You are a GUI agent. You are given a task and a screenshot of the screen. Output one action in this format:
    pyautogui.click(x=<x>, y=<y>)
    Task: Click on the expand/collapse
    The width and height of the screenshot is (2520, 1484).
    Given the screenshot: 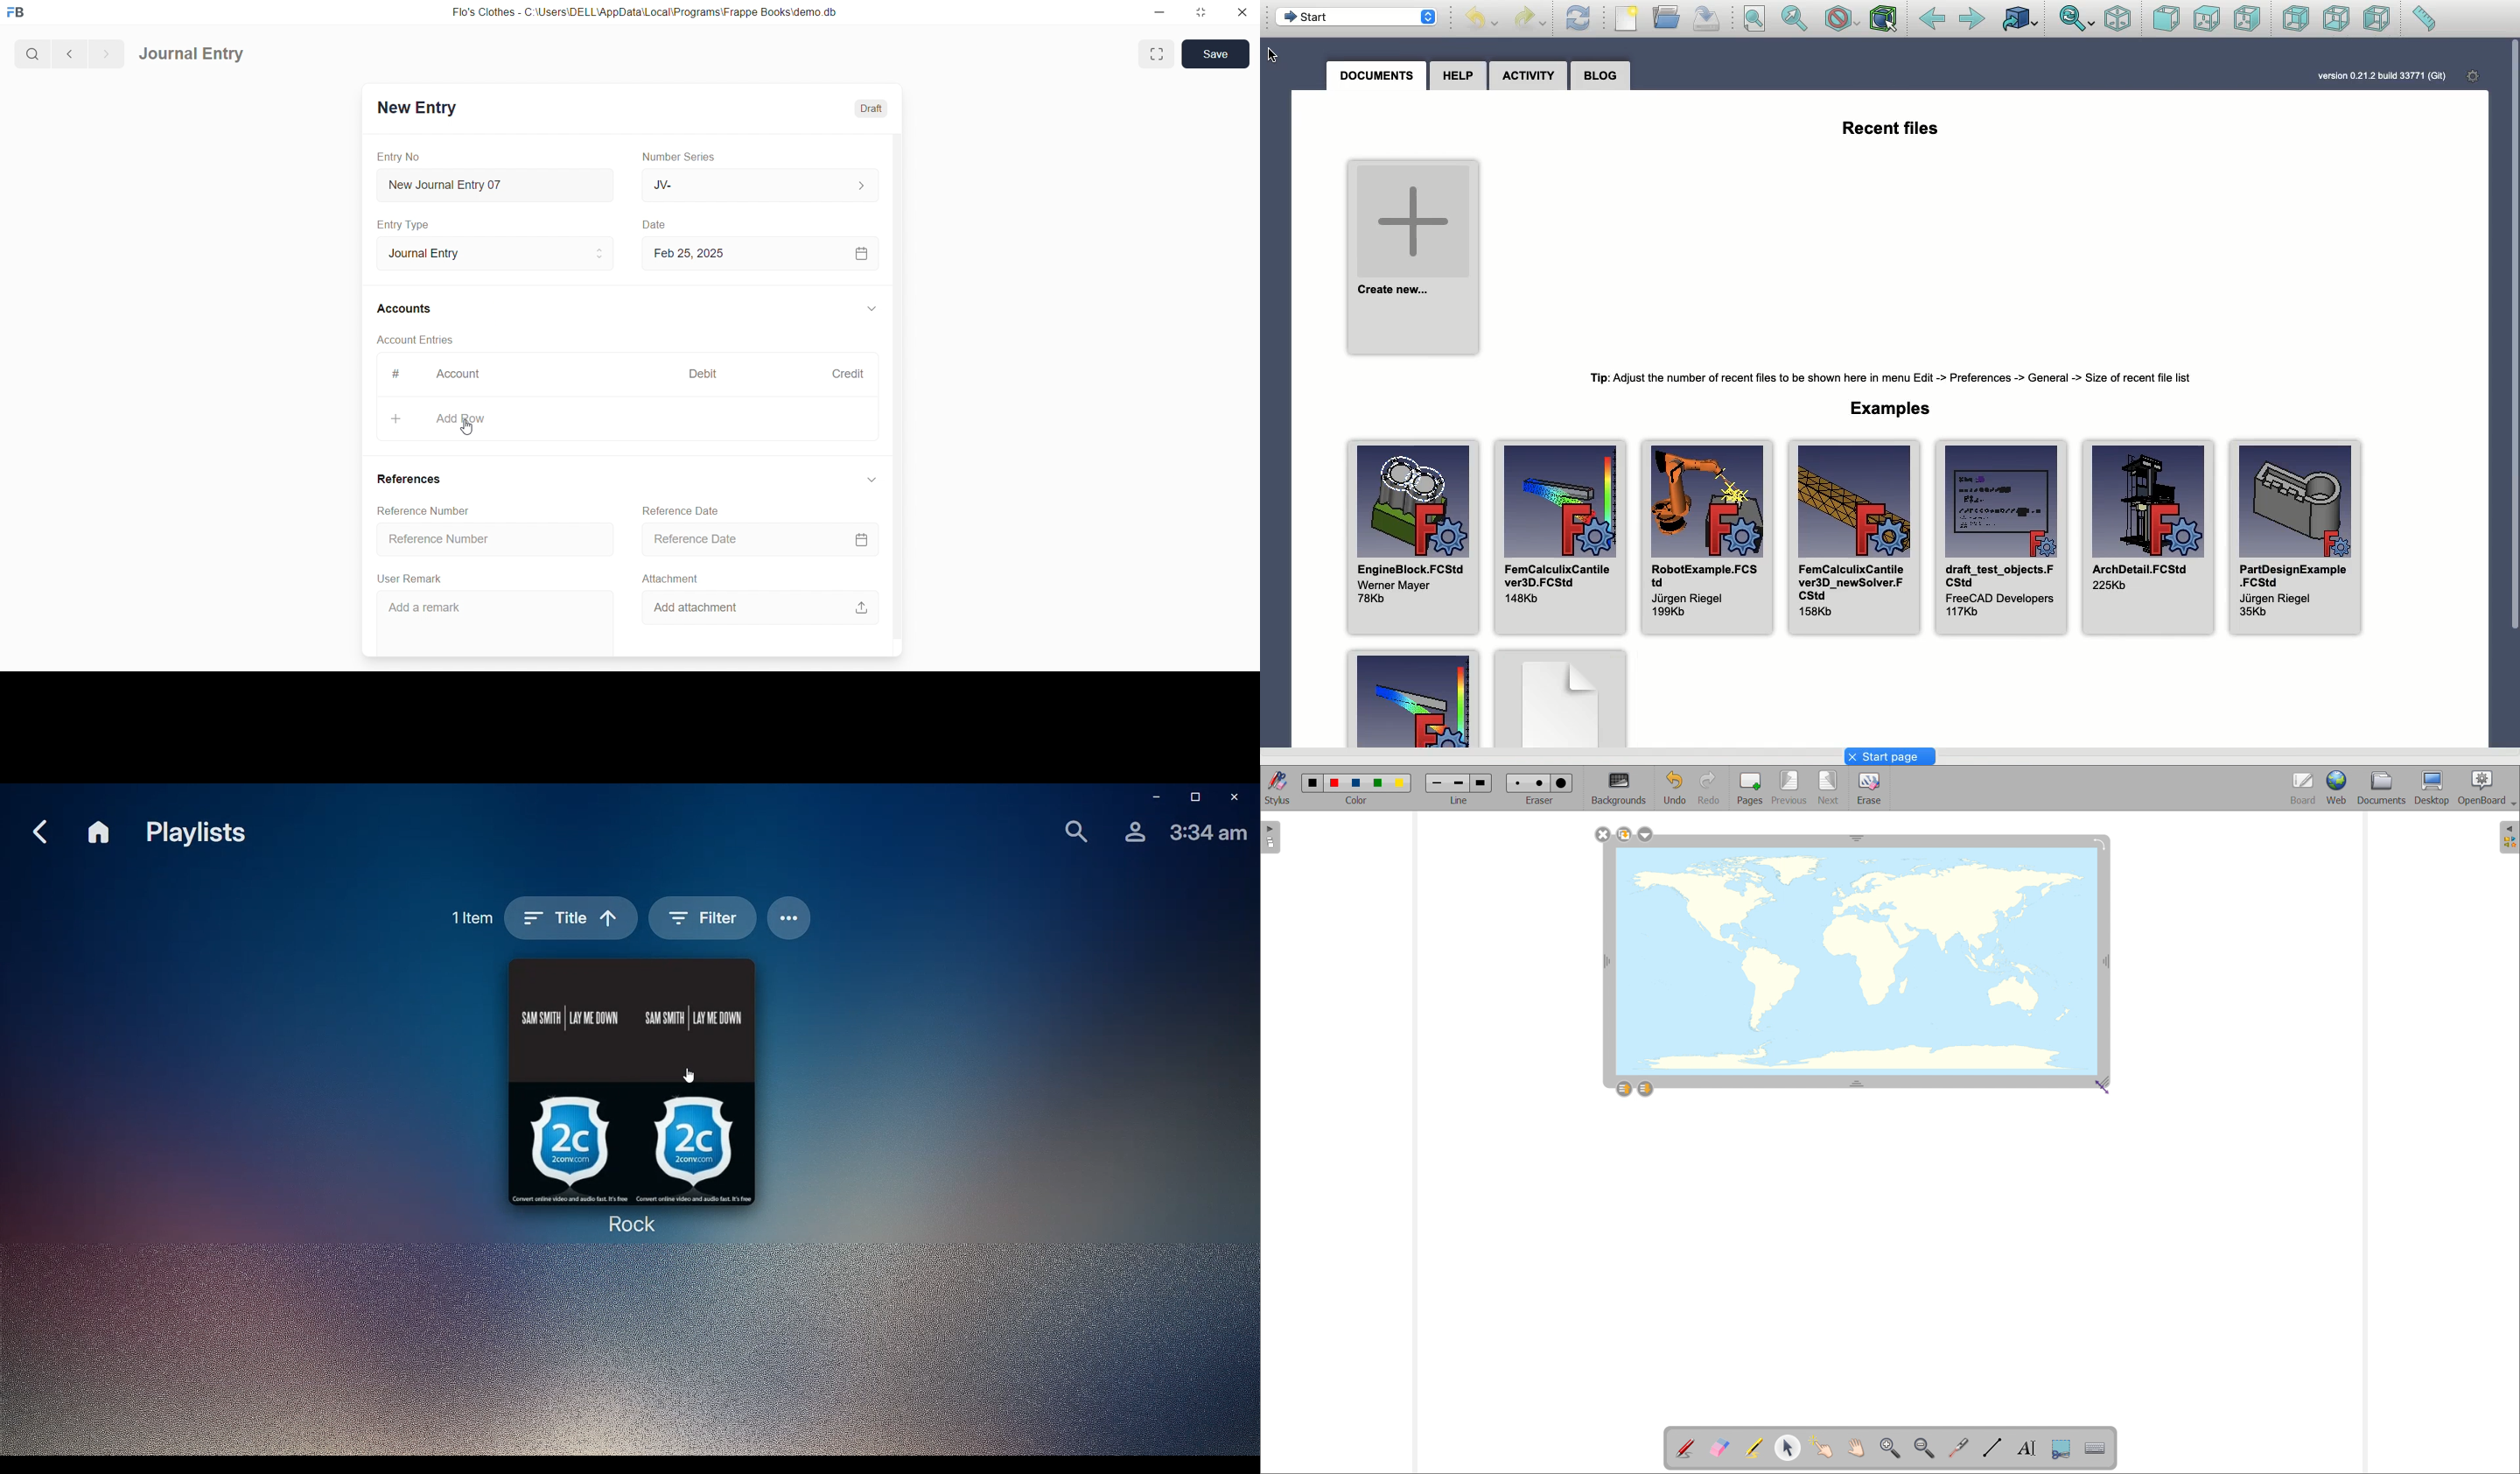 What is the action you would take?
    pyautogui.click(x=870, y=480)
    